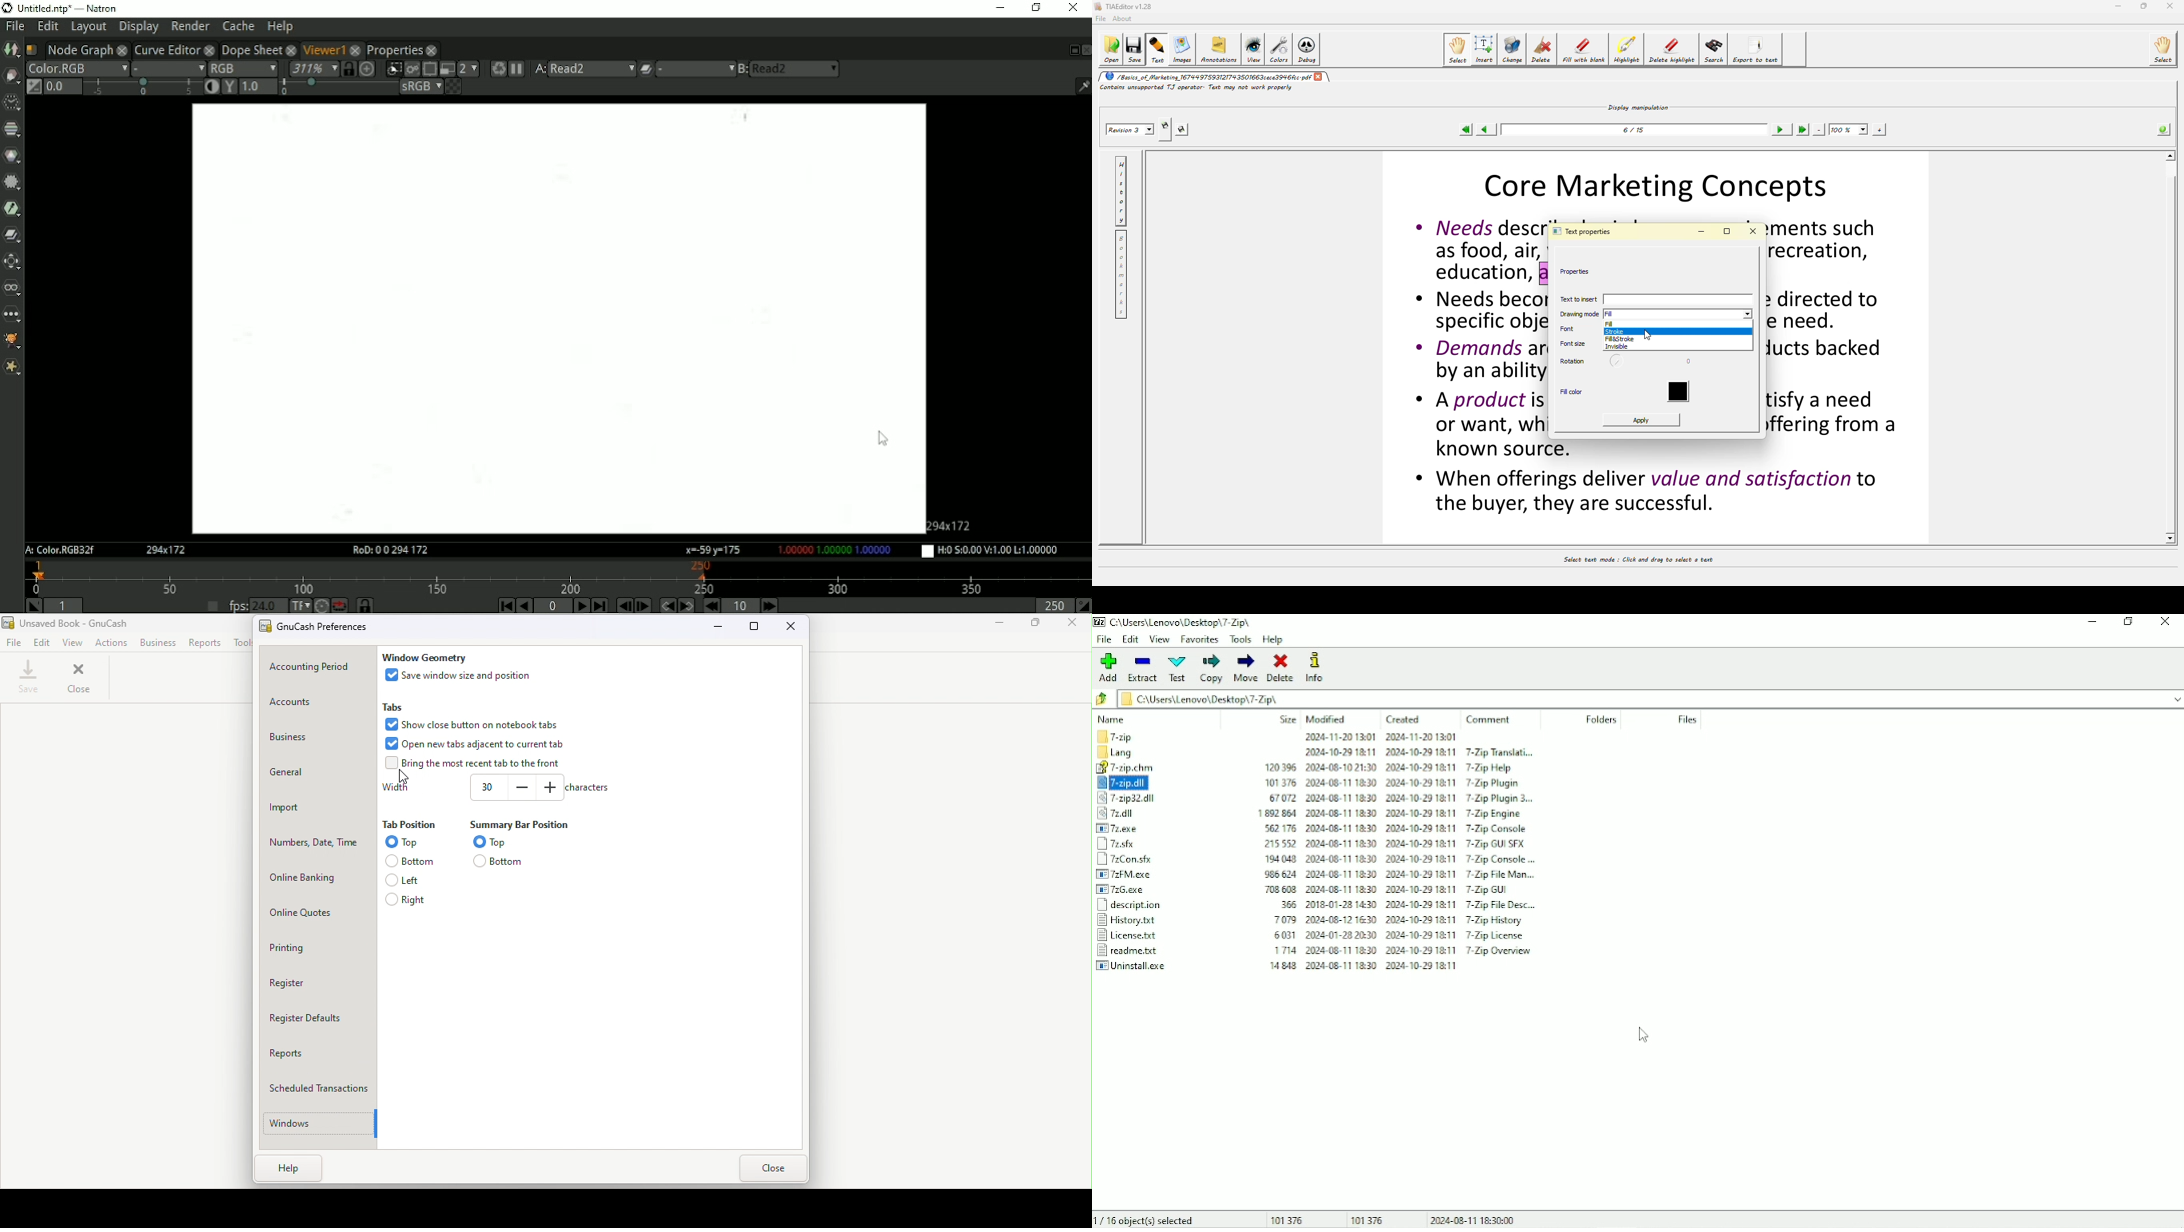  Describe the element at coordinates (1289, 1219) in the screenshot. I see `101 376` at that location.